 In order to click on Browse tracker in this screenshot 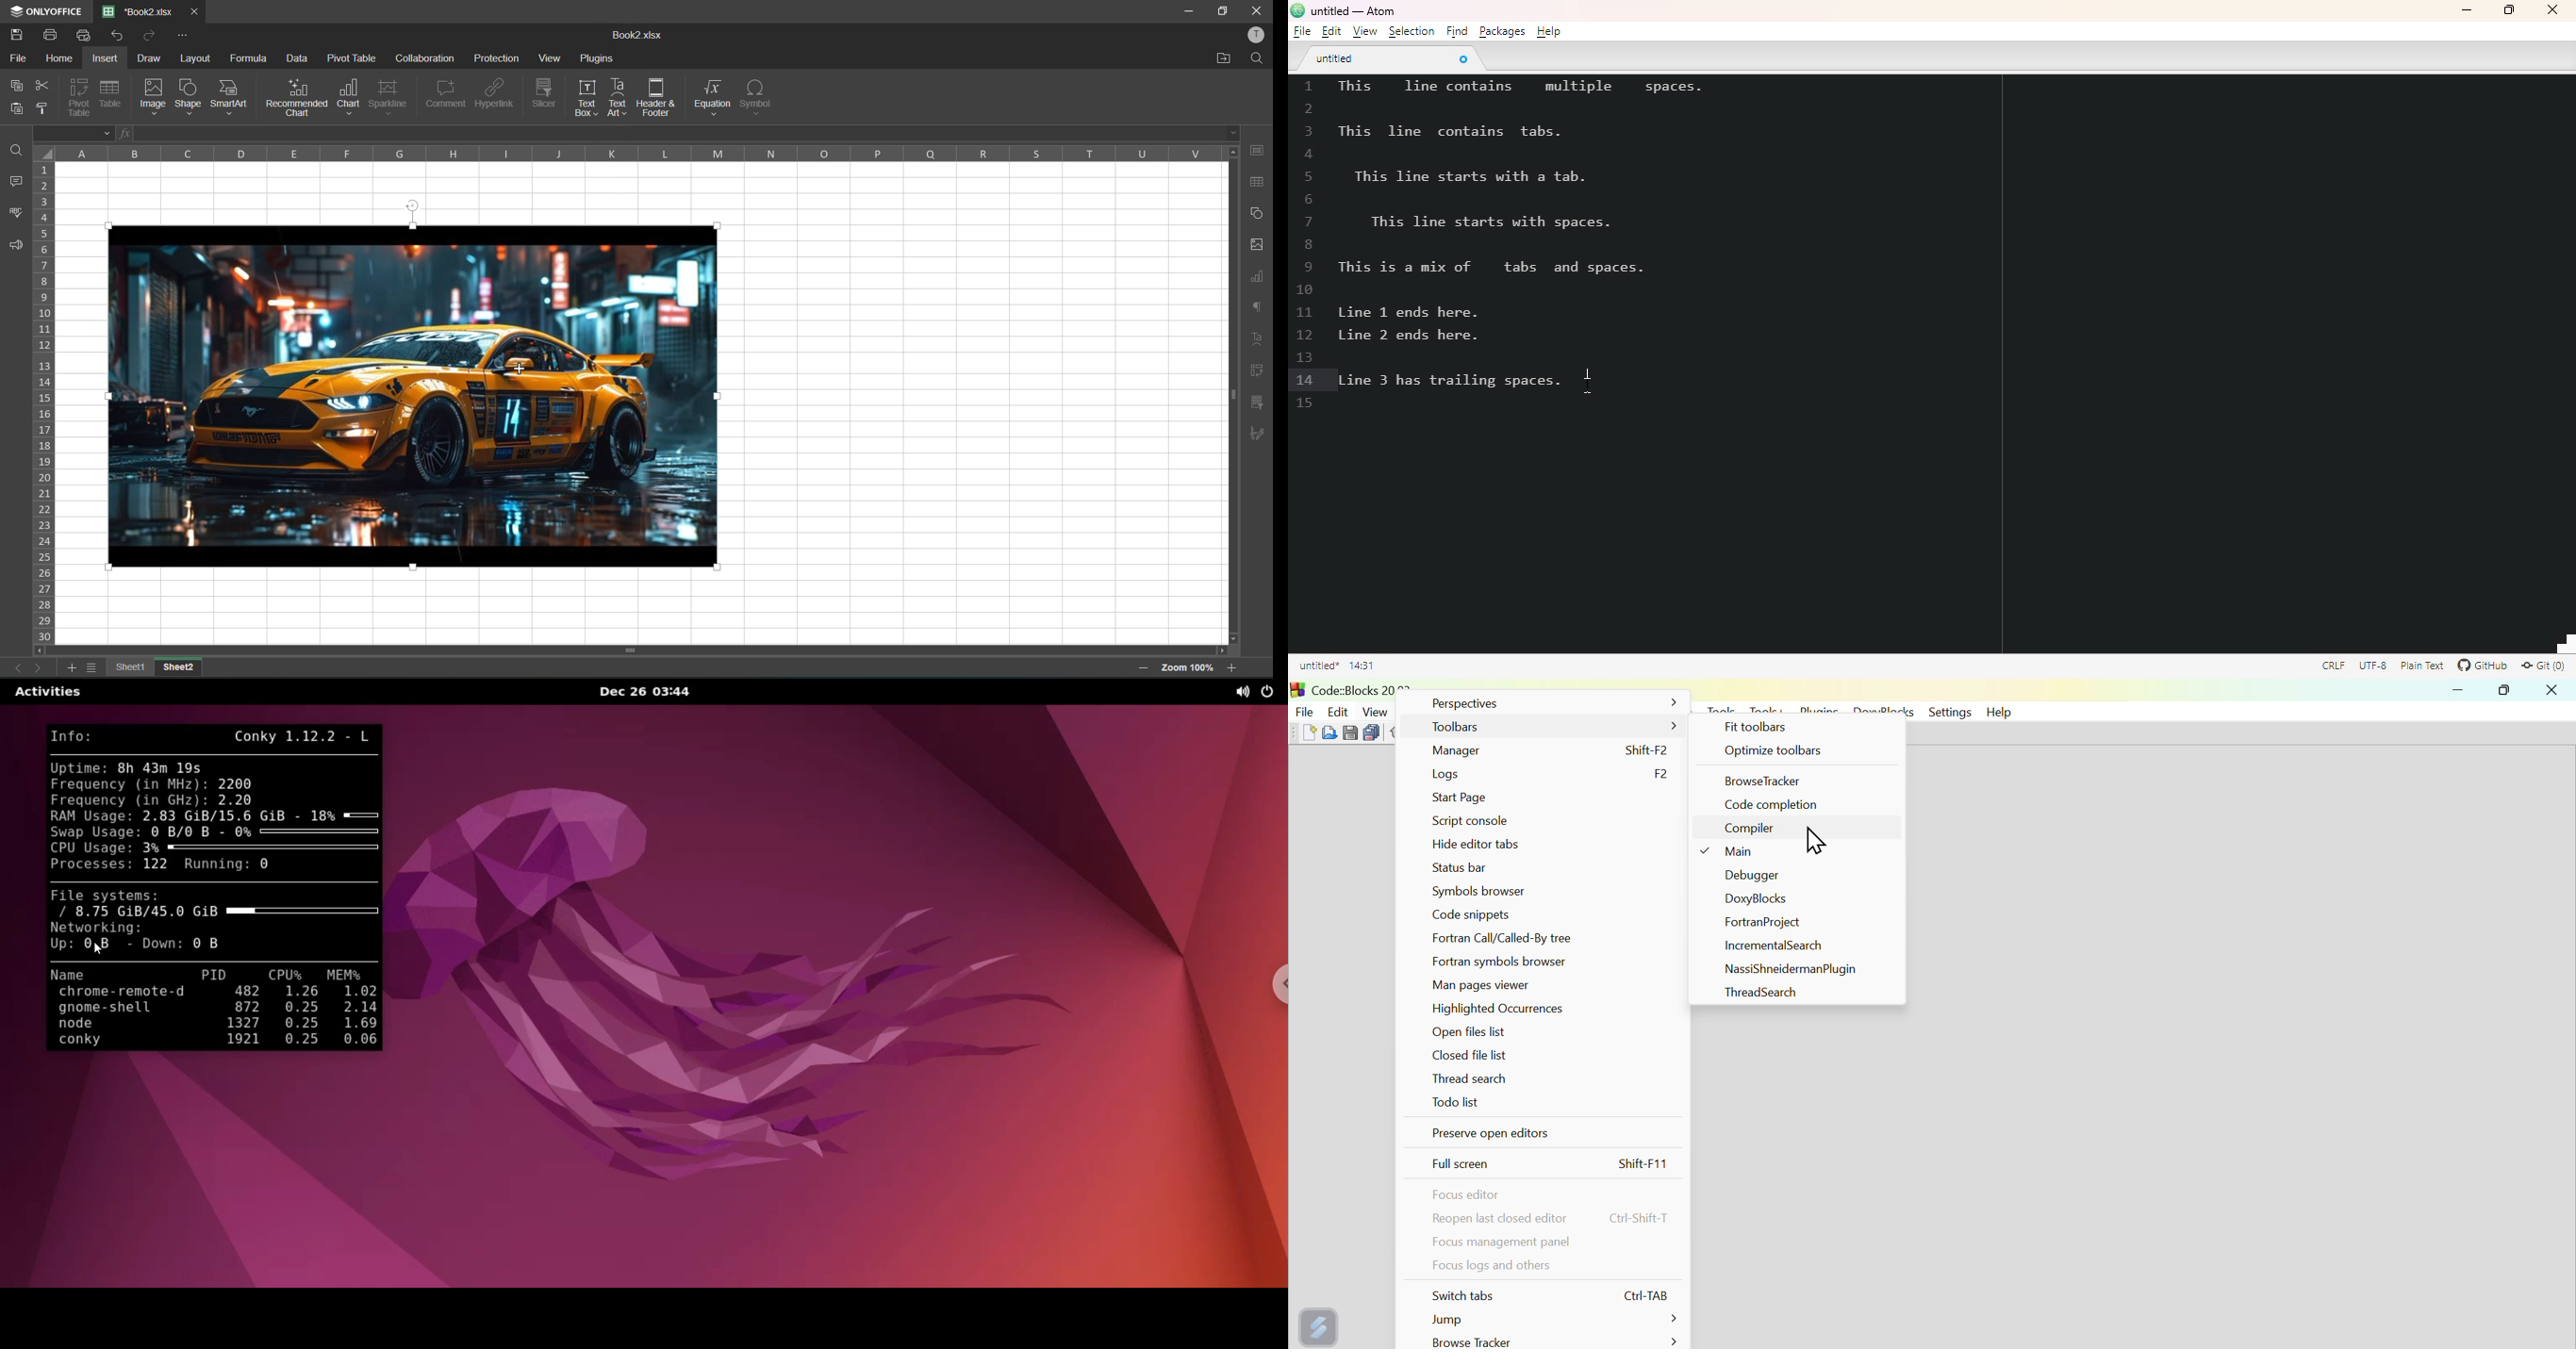, I will do `click(1552, 1341)`.